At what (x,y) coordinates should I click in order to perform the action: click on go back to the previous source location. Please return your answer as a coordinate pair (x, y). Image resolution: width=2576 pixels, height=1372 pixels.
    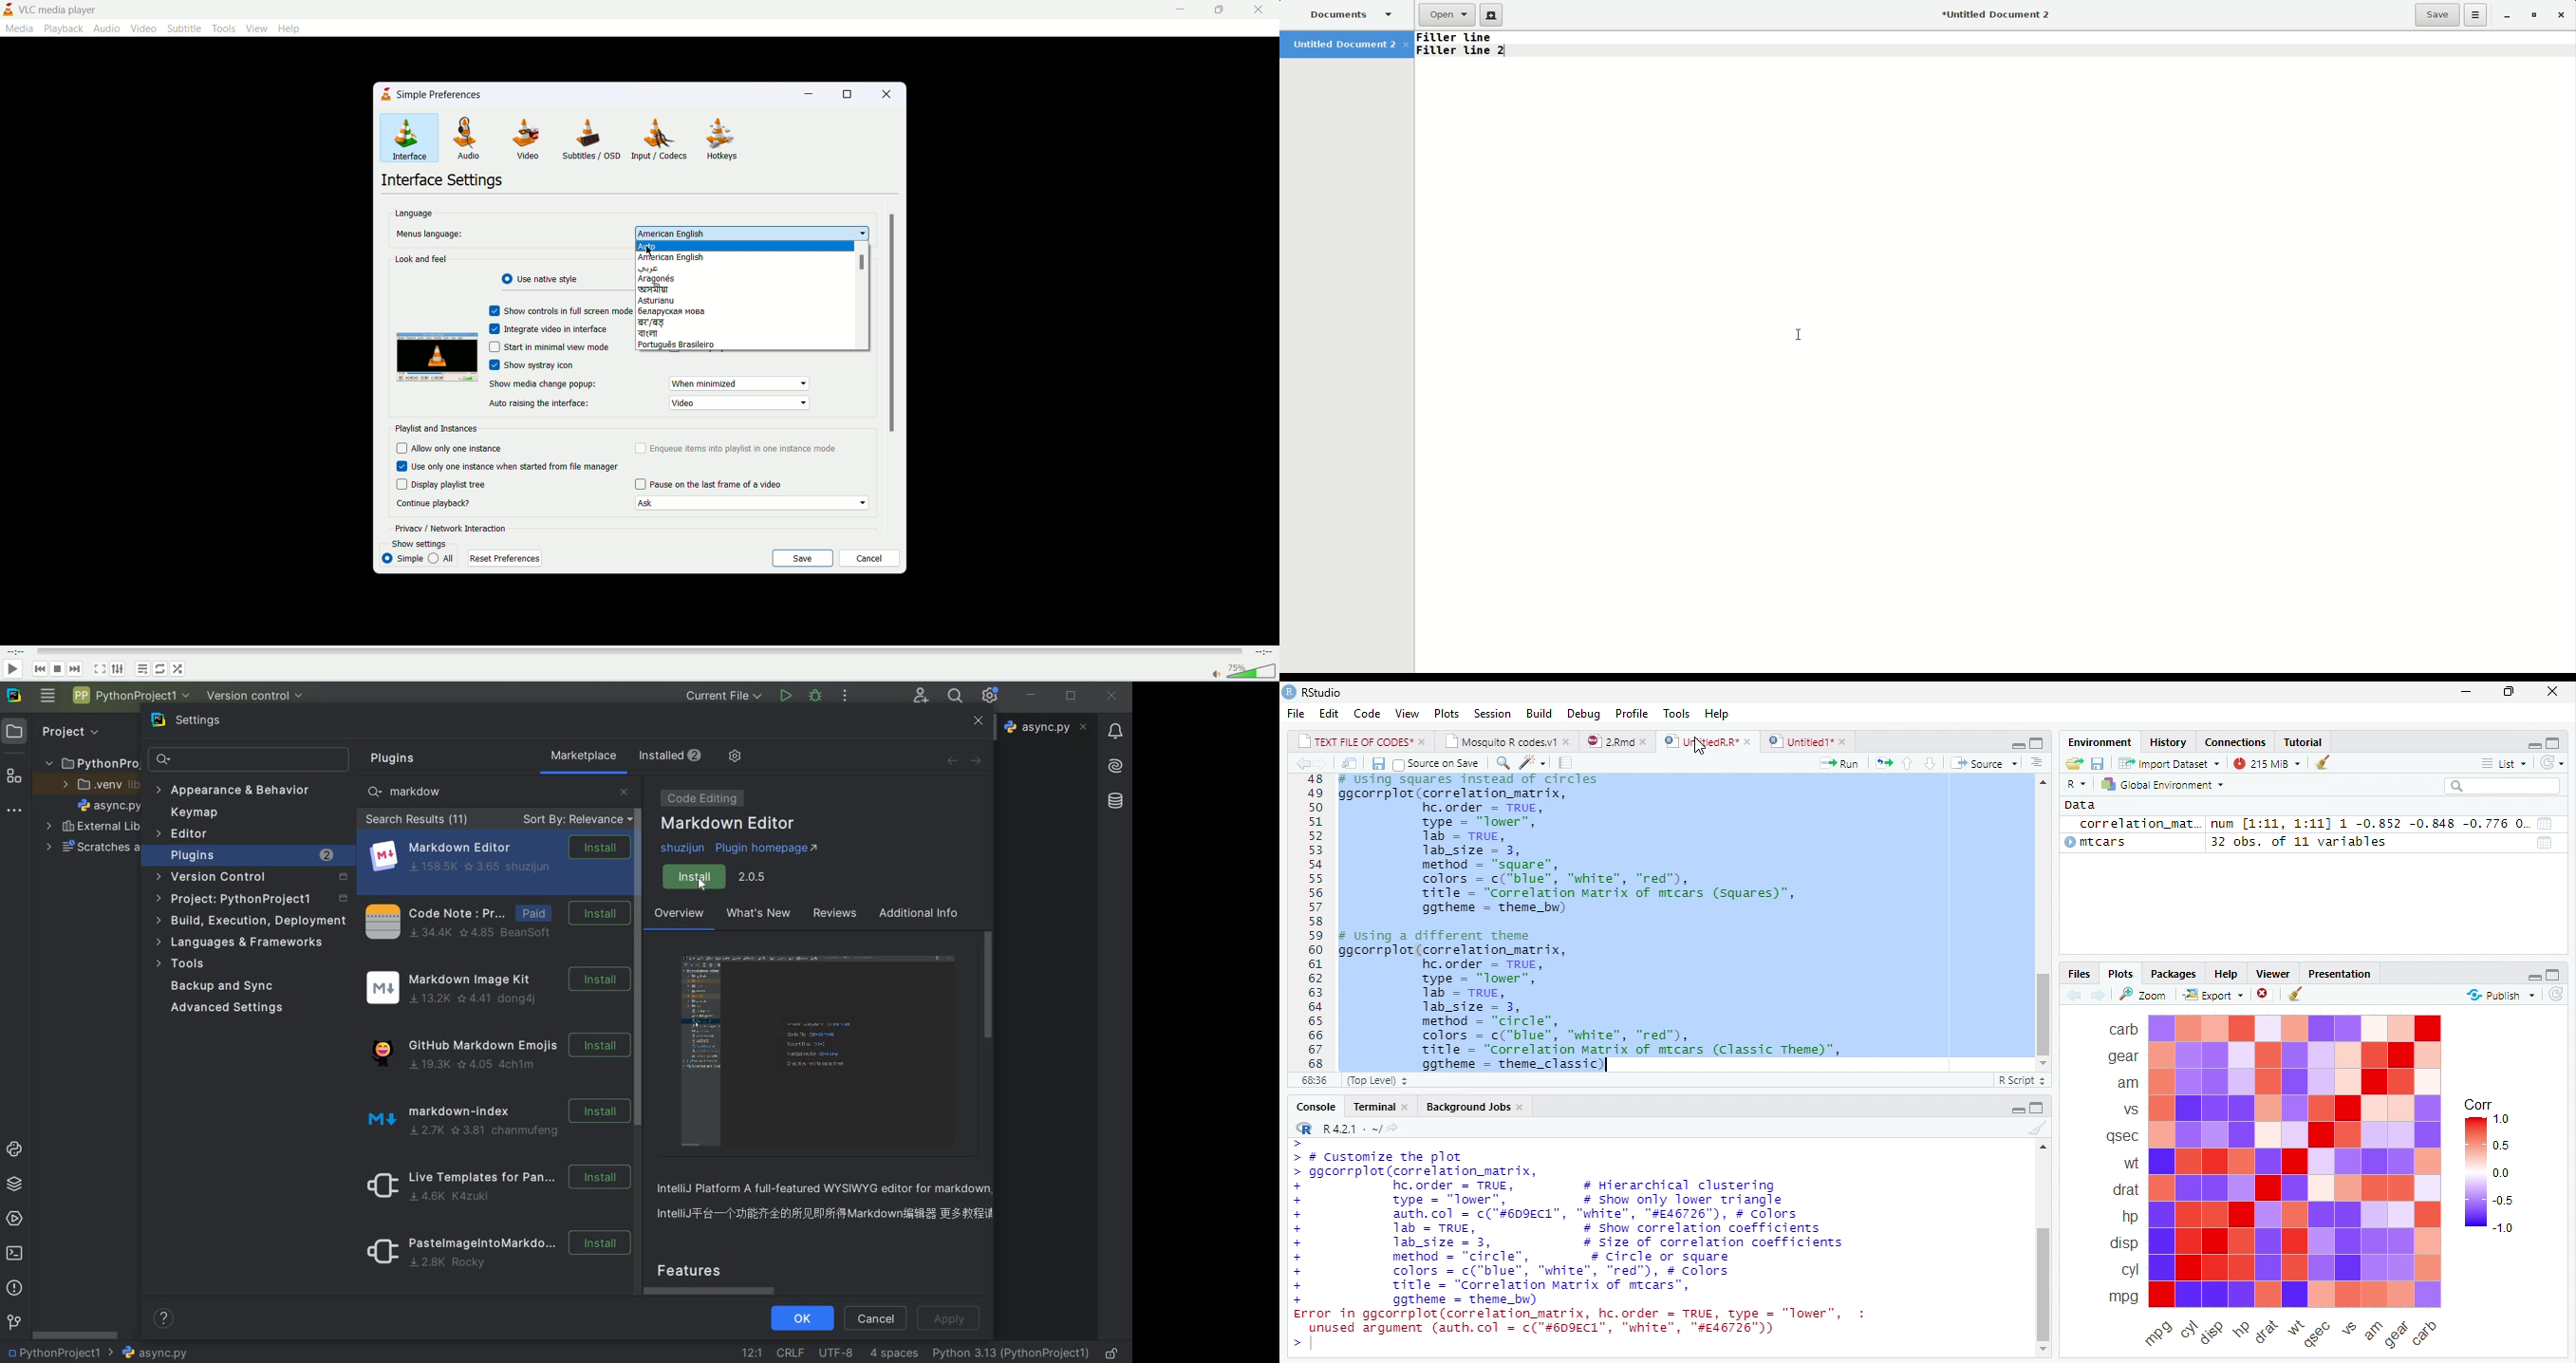
    Looking at the image, I should click on (1306, 765).